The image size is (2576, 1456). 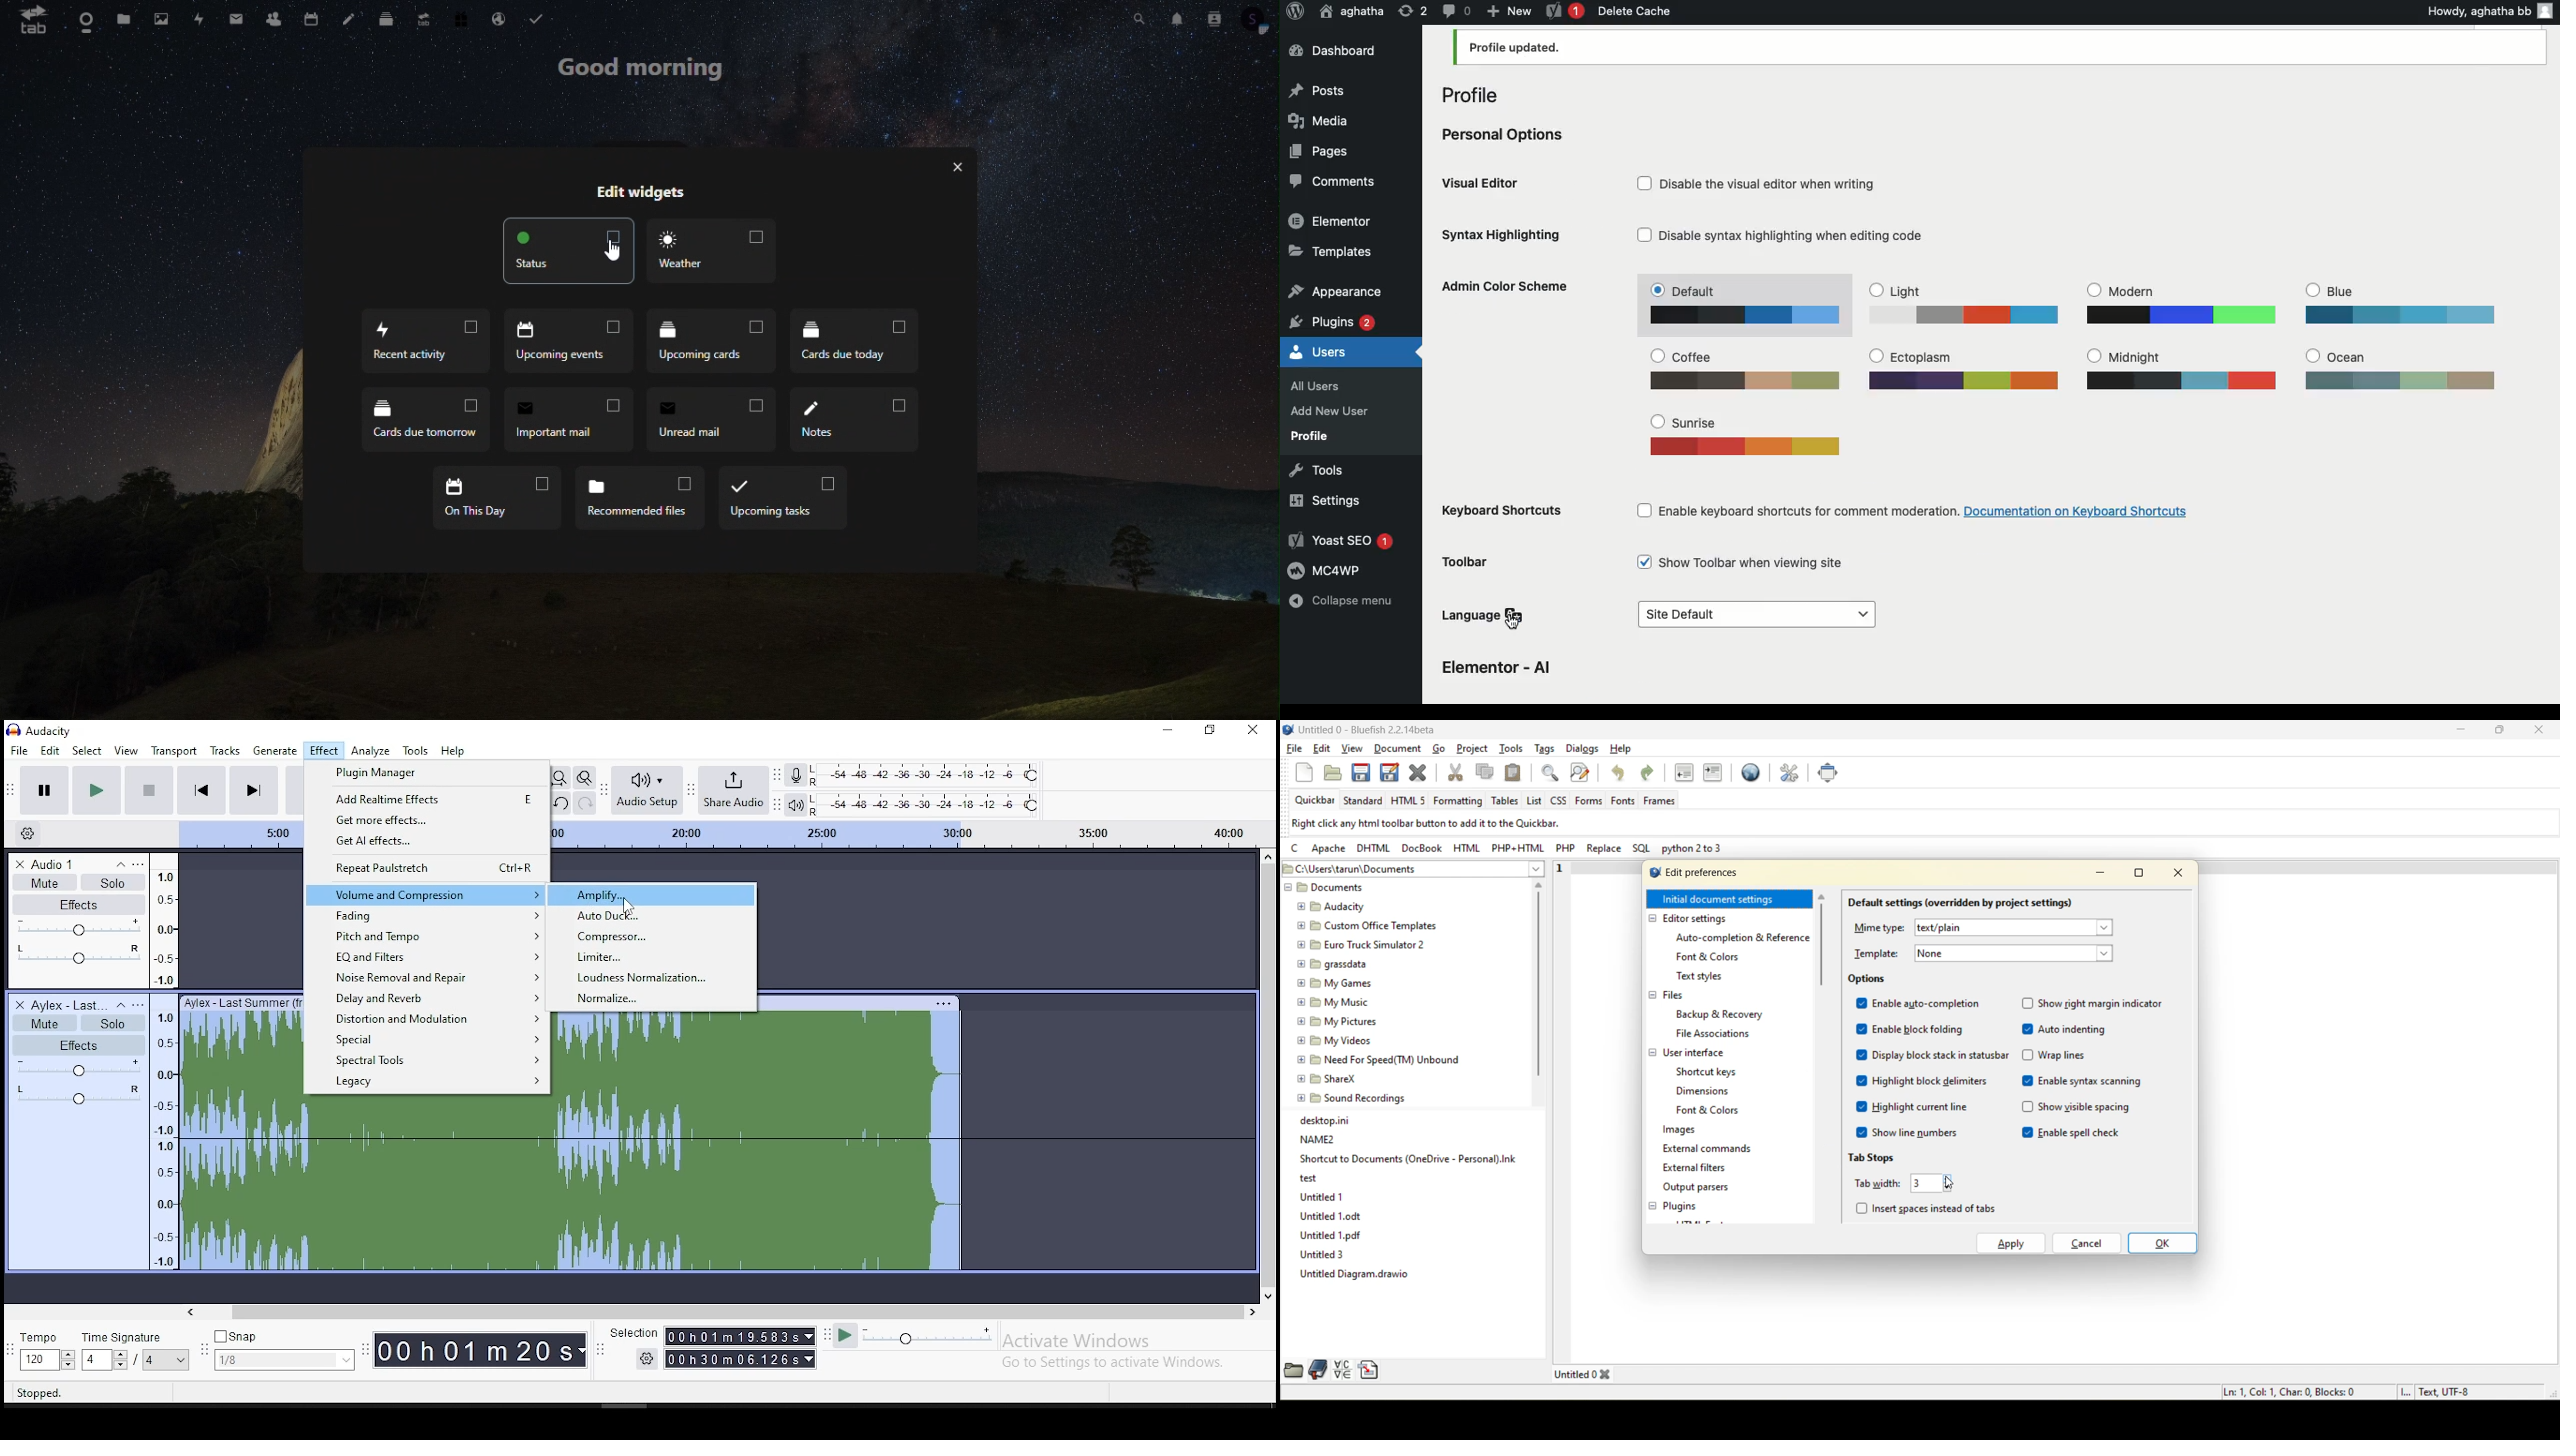 What do you see at coordinates (1684, 1206) in the screenshot?
I see `plugins` at bounding box center [1684, 1206].